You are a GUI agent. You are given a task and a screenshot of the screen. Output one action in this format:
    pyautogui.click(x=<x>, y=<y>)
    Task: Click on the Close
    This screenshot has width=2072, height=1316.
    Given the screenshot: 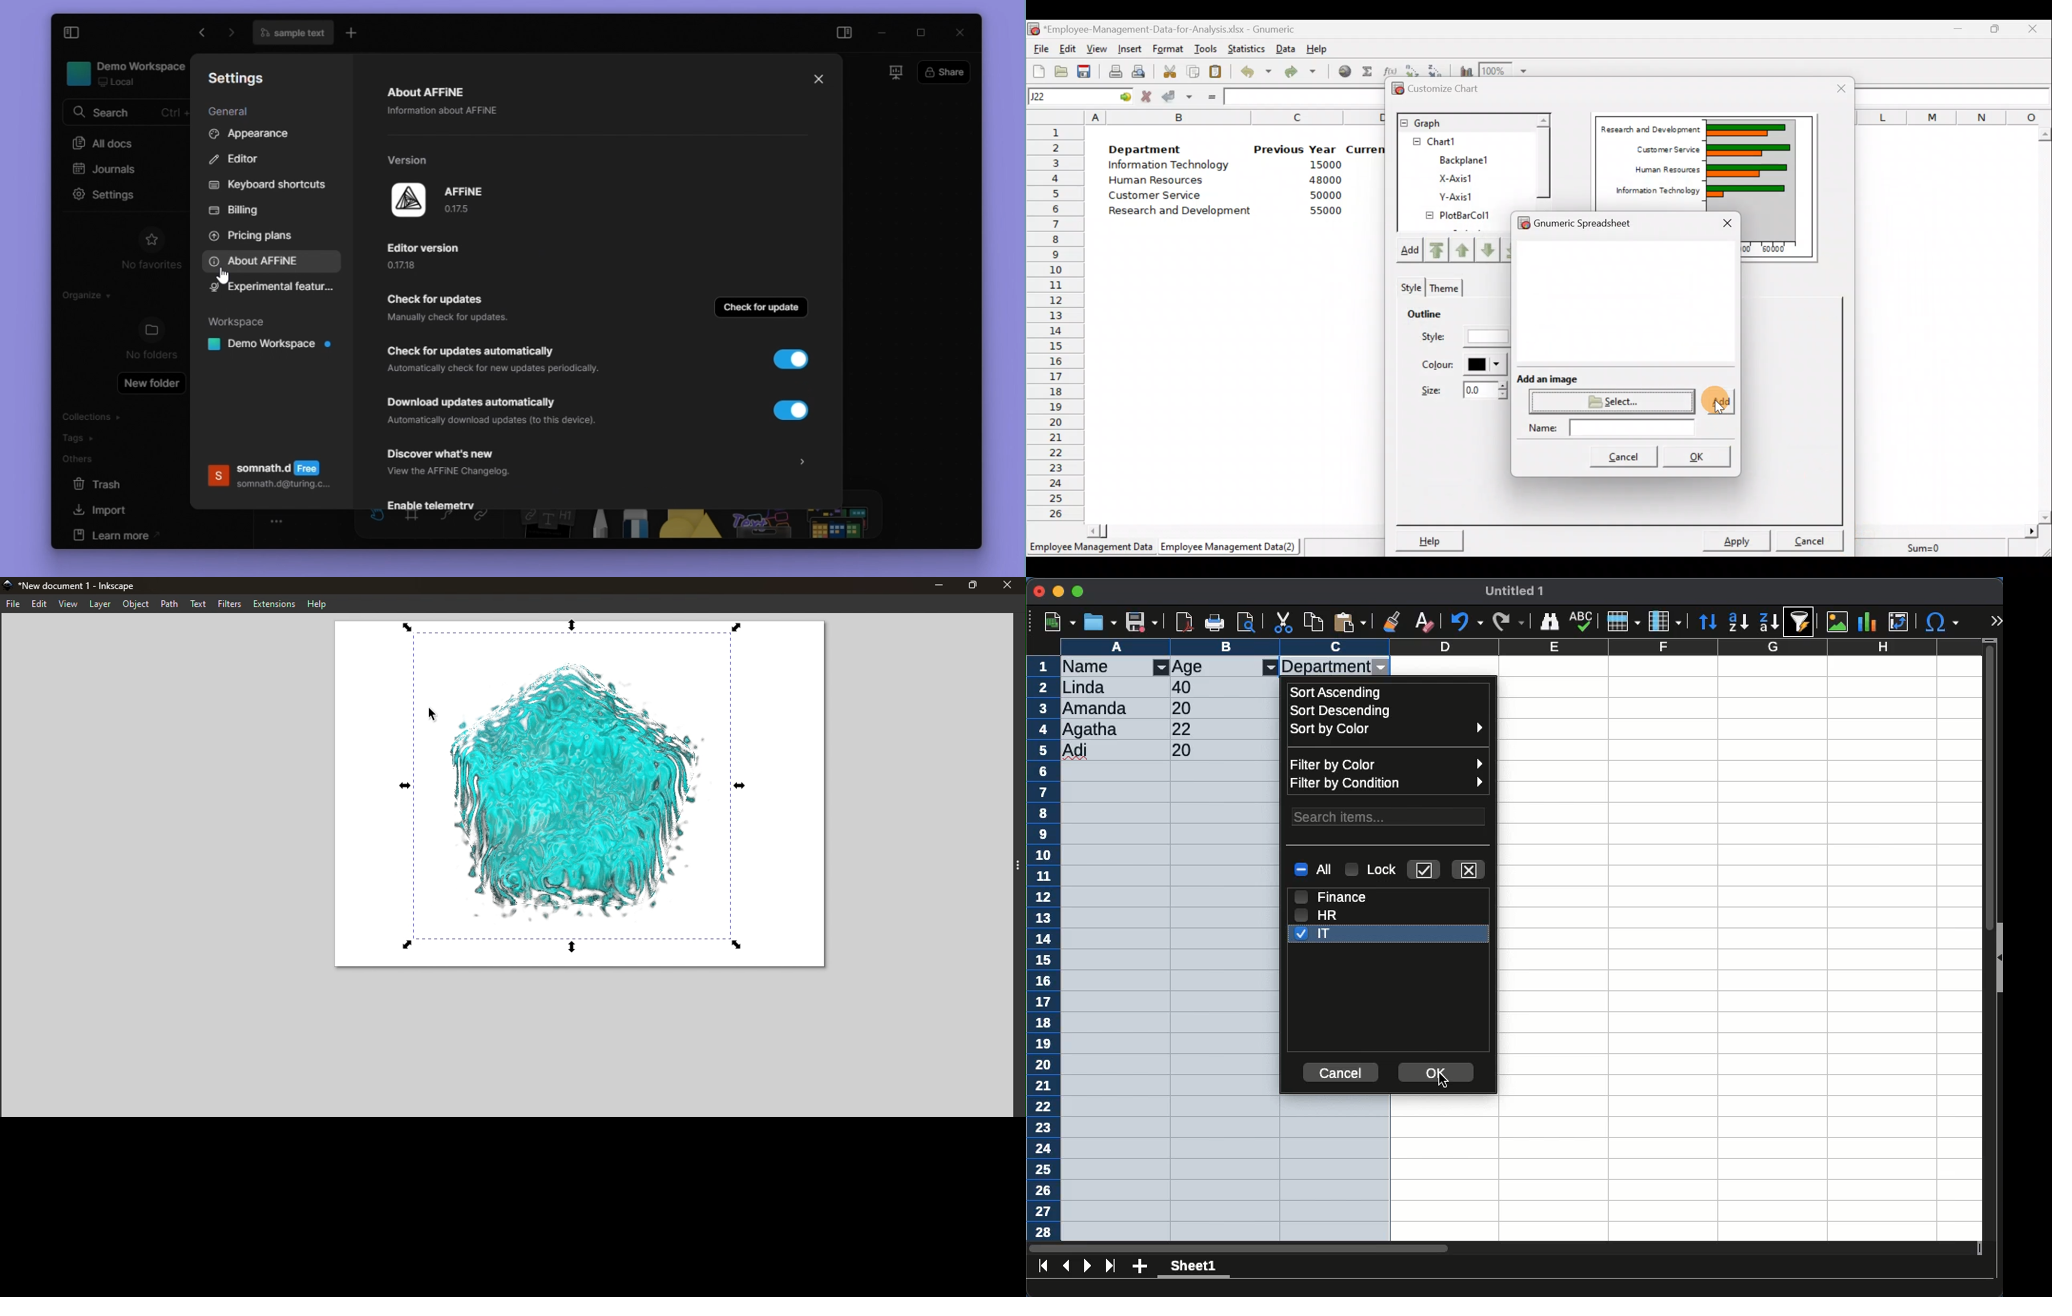 What is the action you would take?
    pyautogui.click(x=1010, y=585)
    